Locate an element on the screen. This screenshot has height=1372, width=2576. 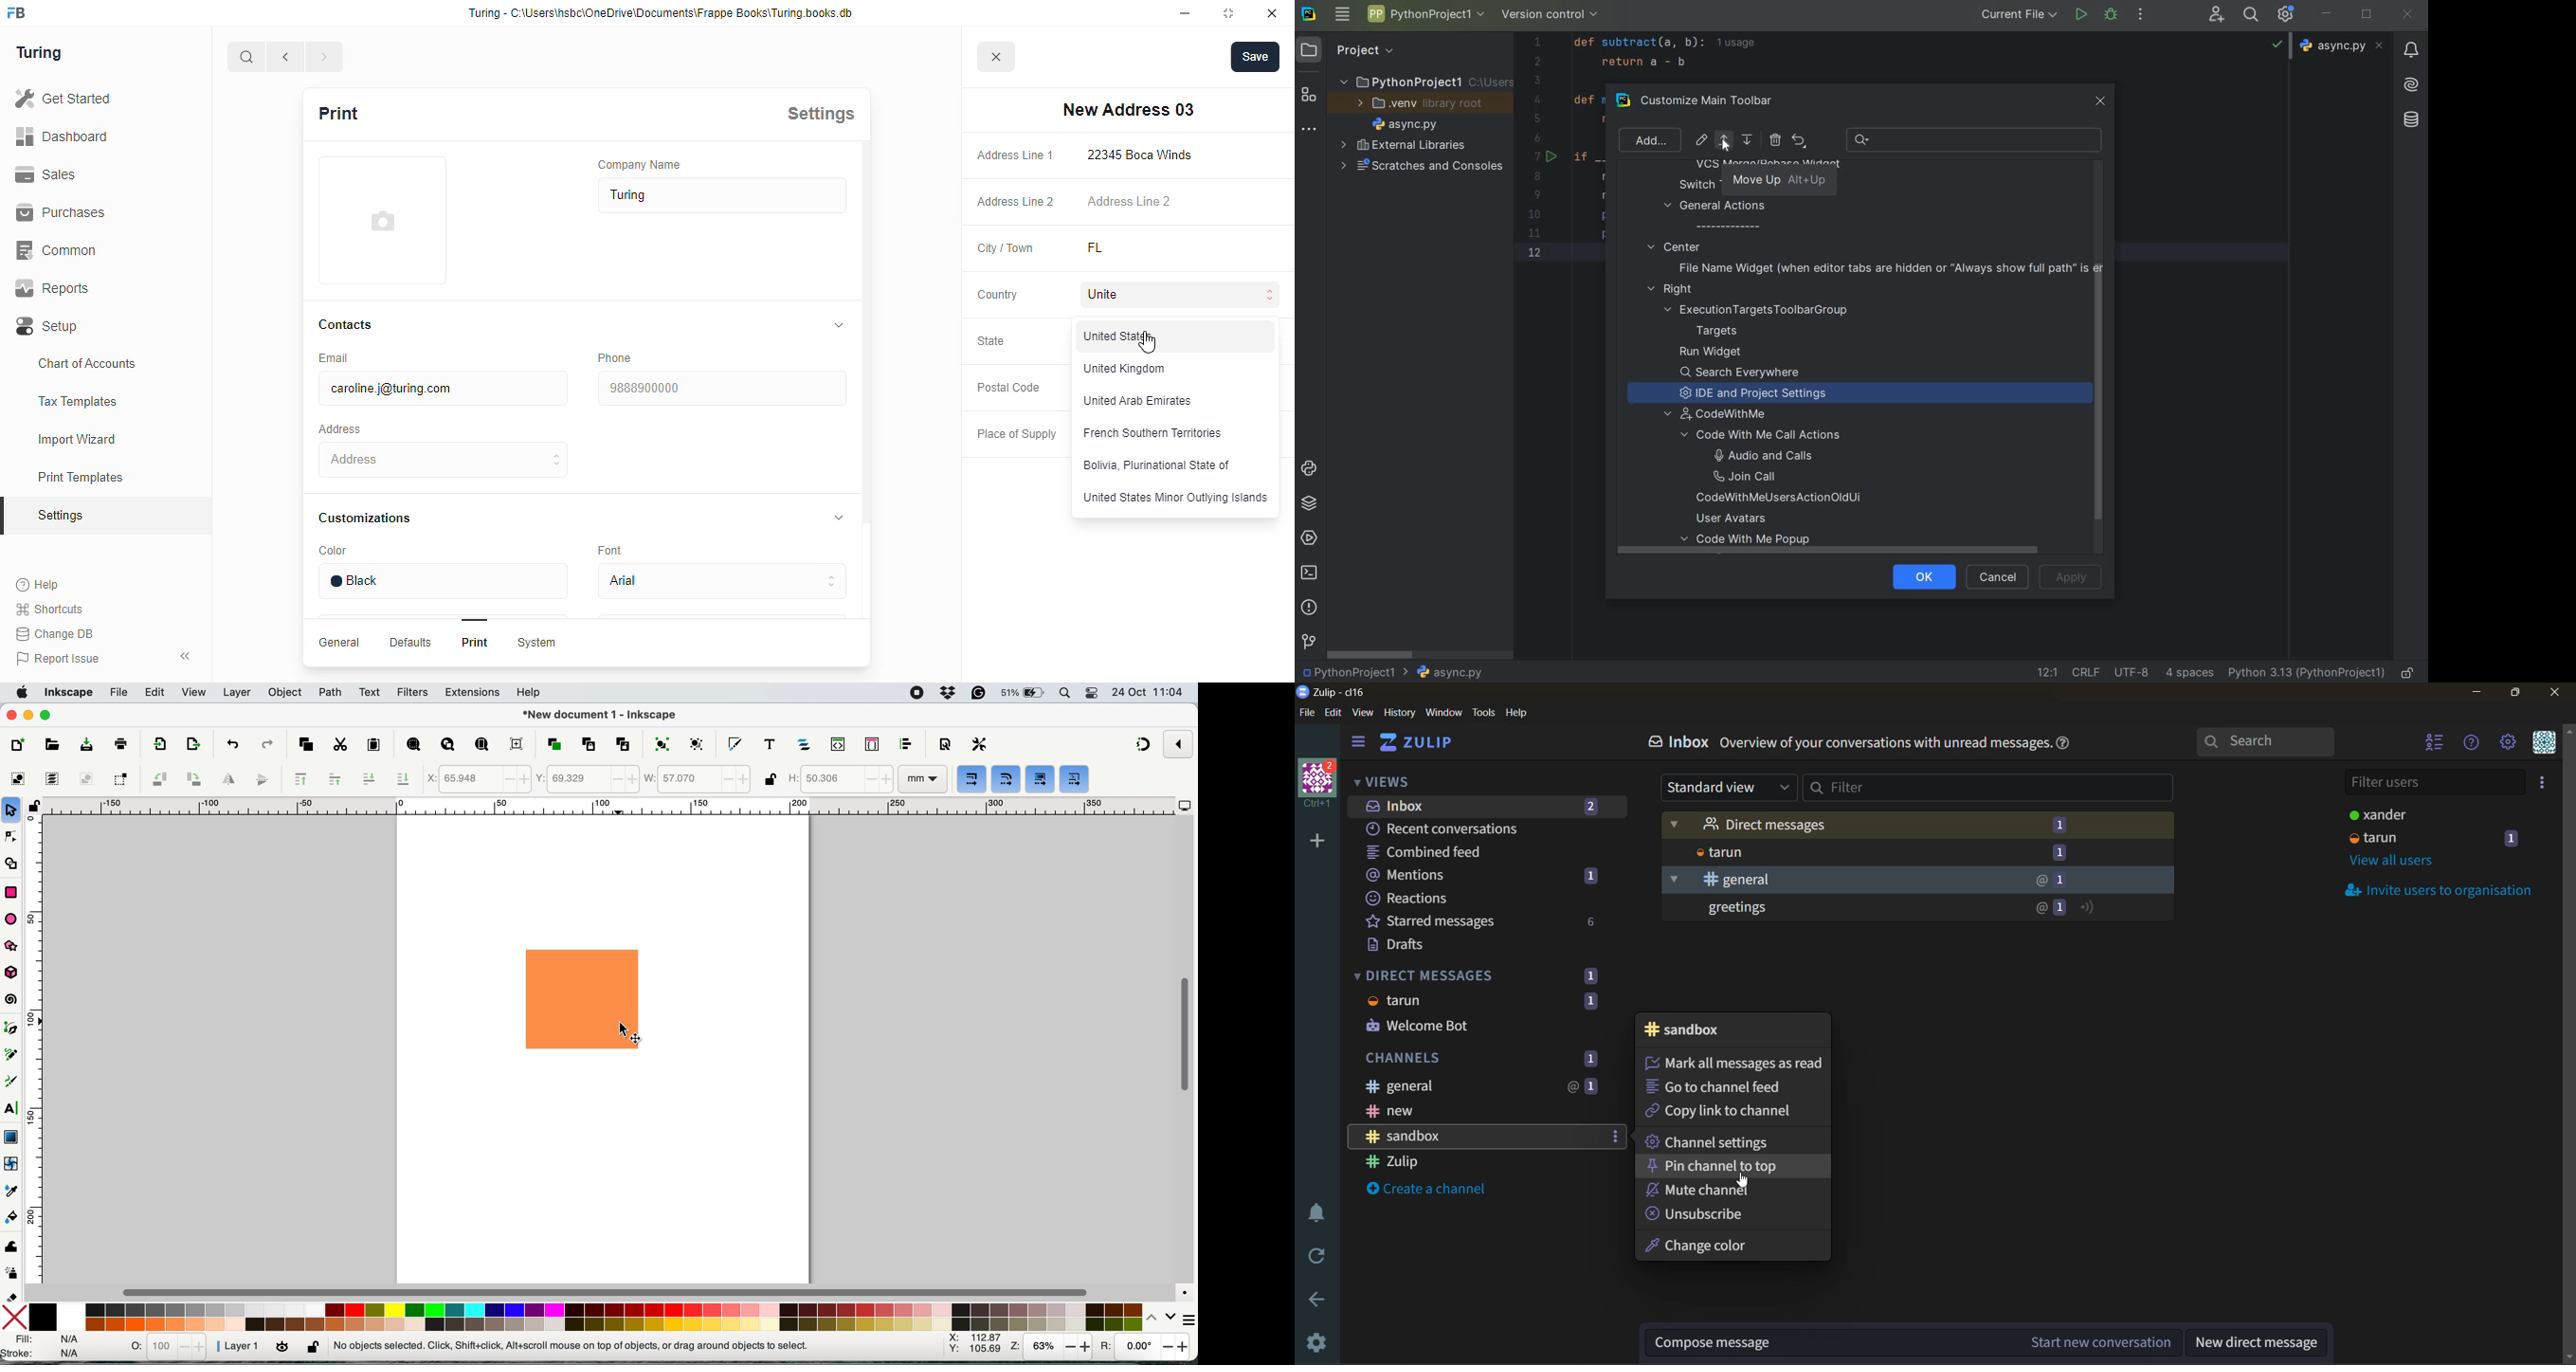
ellipse arc tol is located at coordinates (14, 918).